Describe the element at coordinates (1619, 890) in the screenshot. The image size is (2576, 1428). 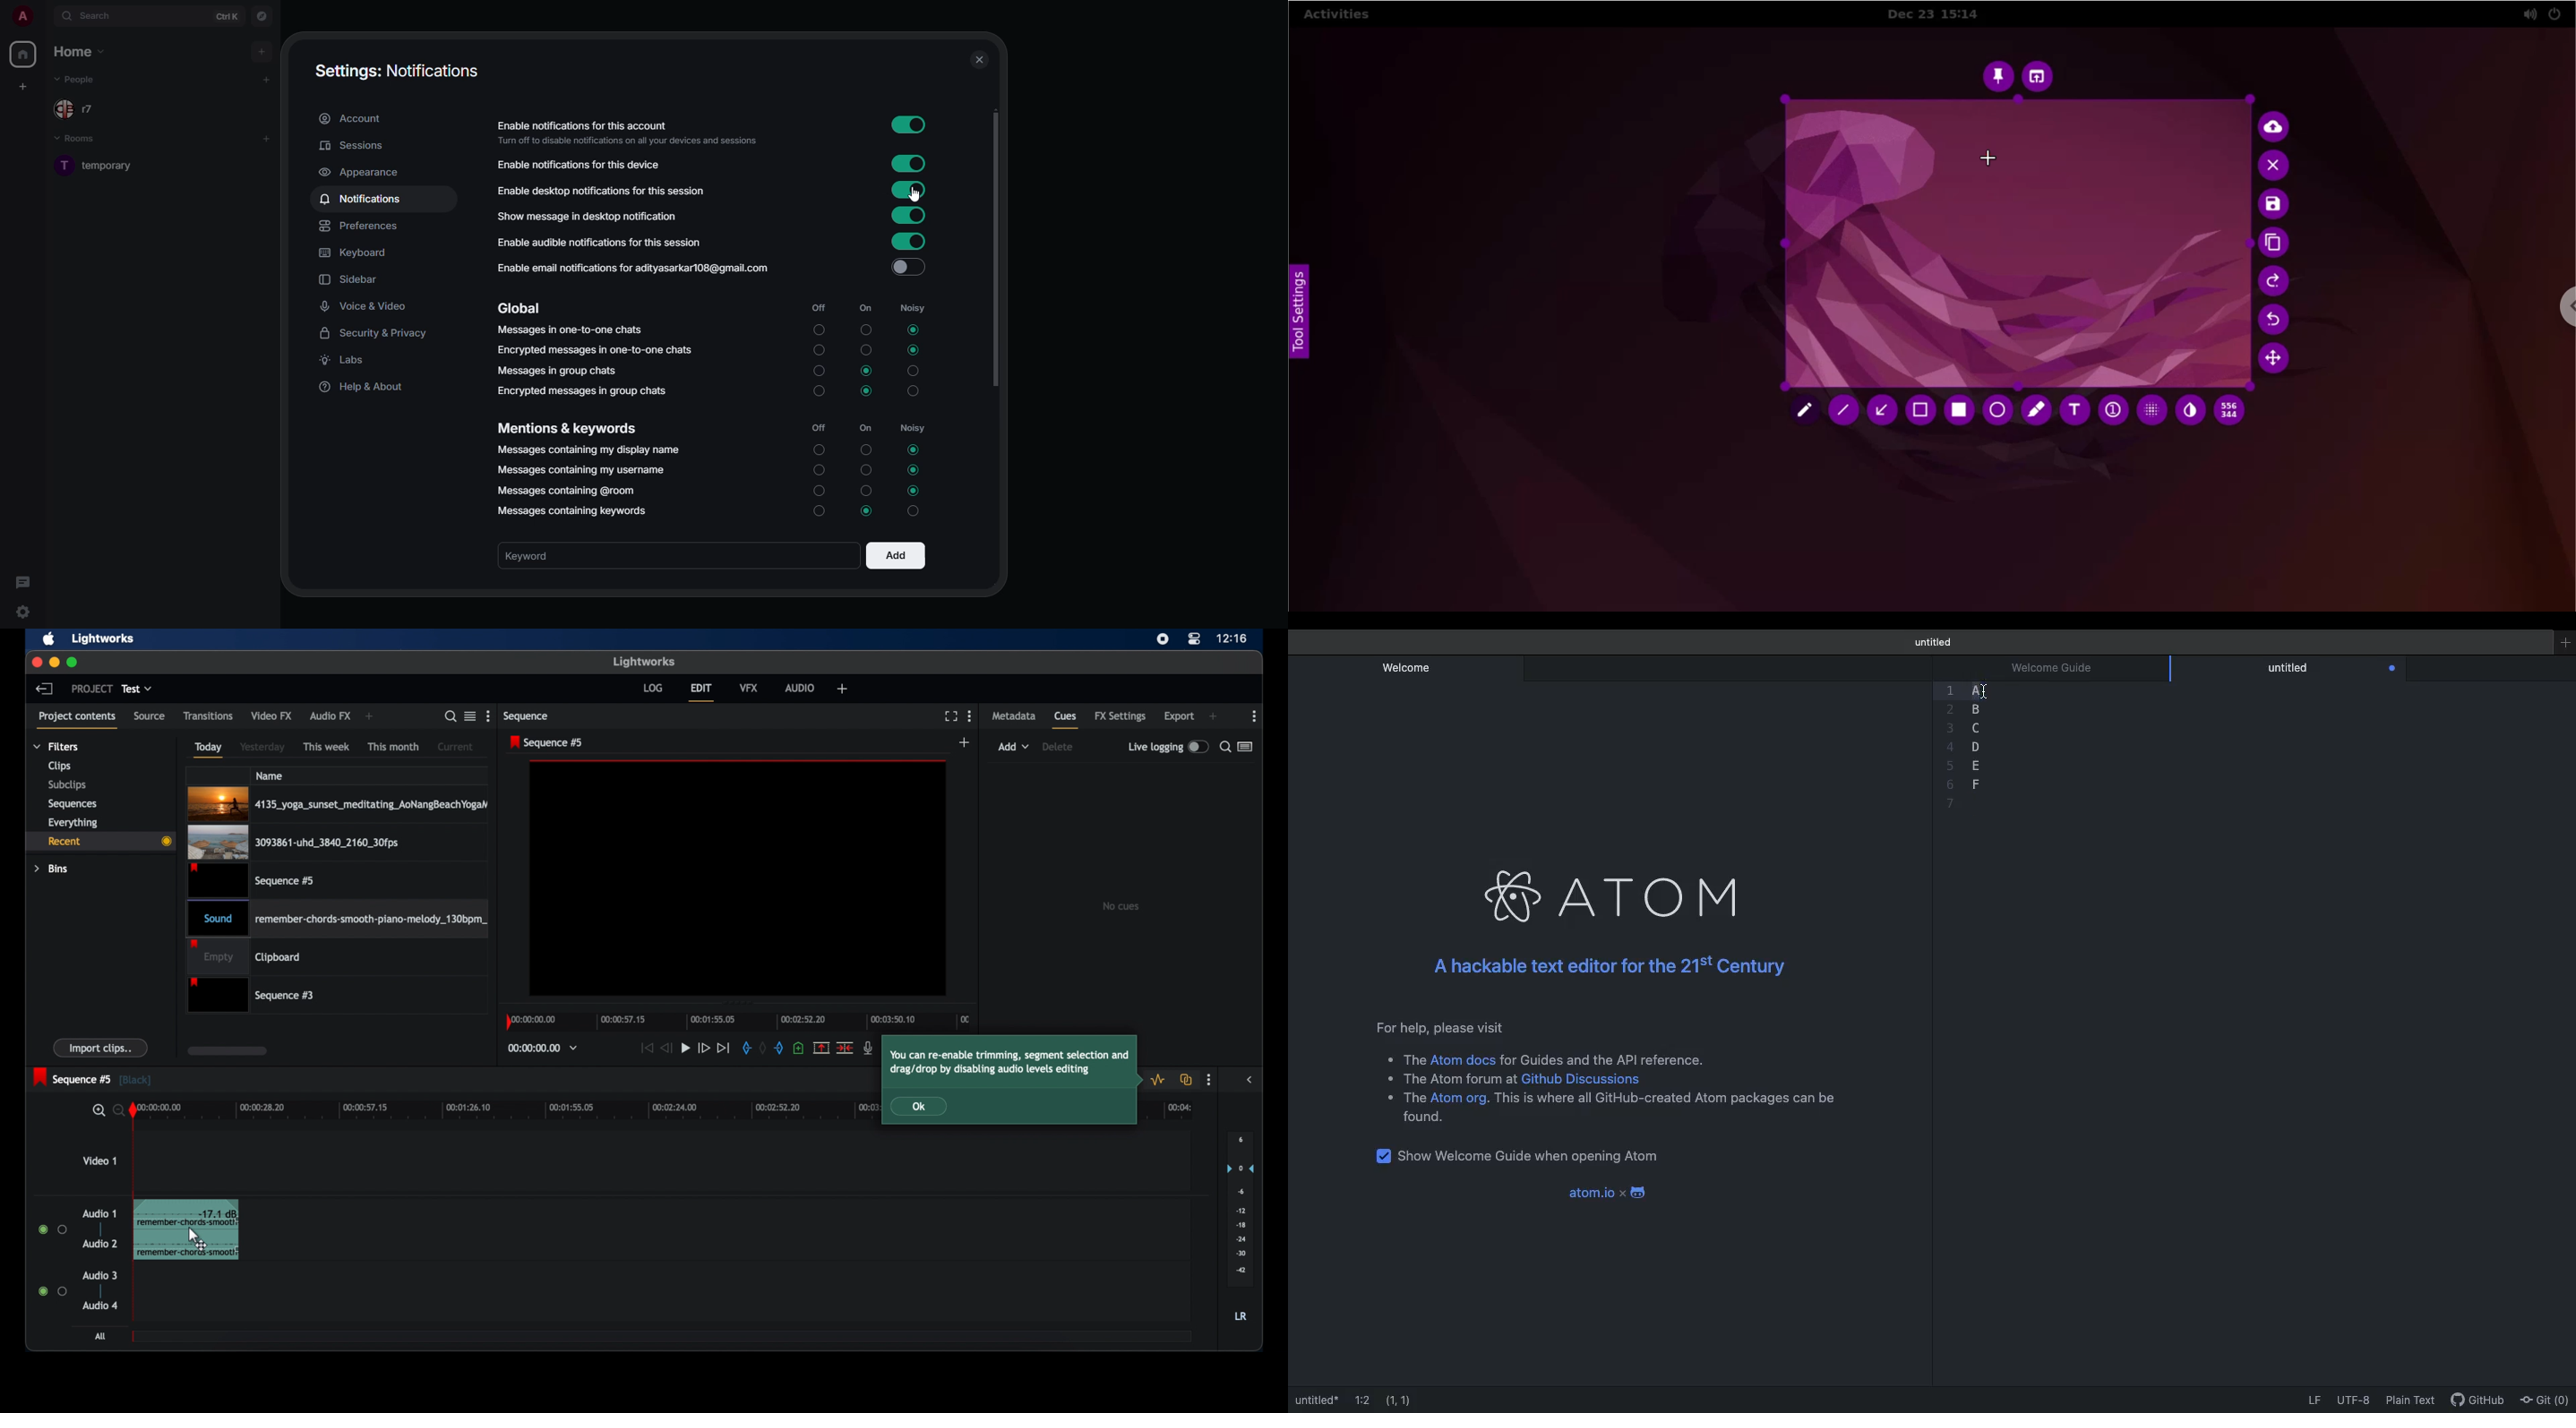
I see `Atom` at that location.